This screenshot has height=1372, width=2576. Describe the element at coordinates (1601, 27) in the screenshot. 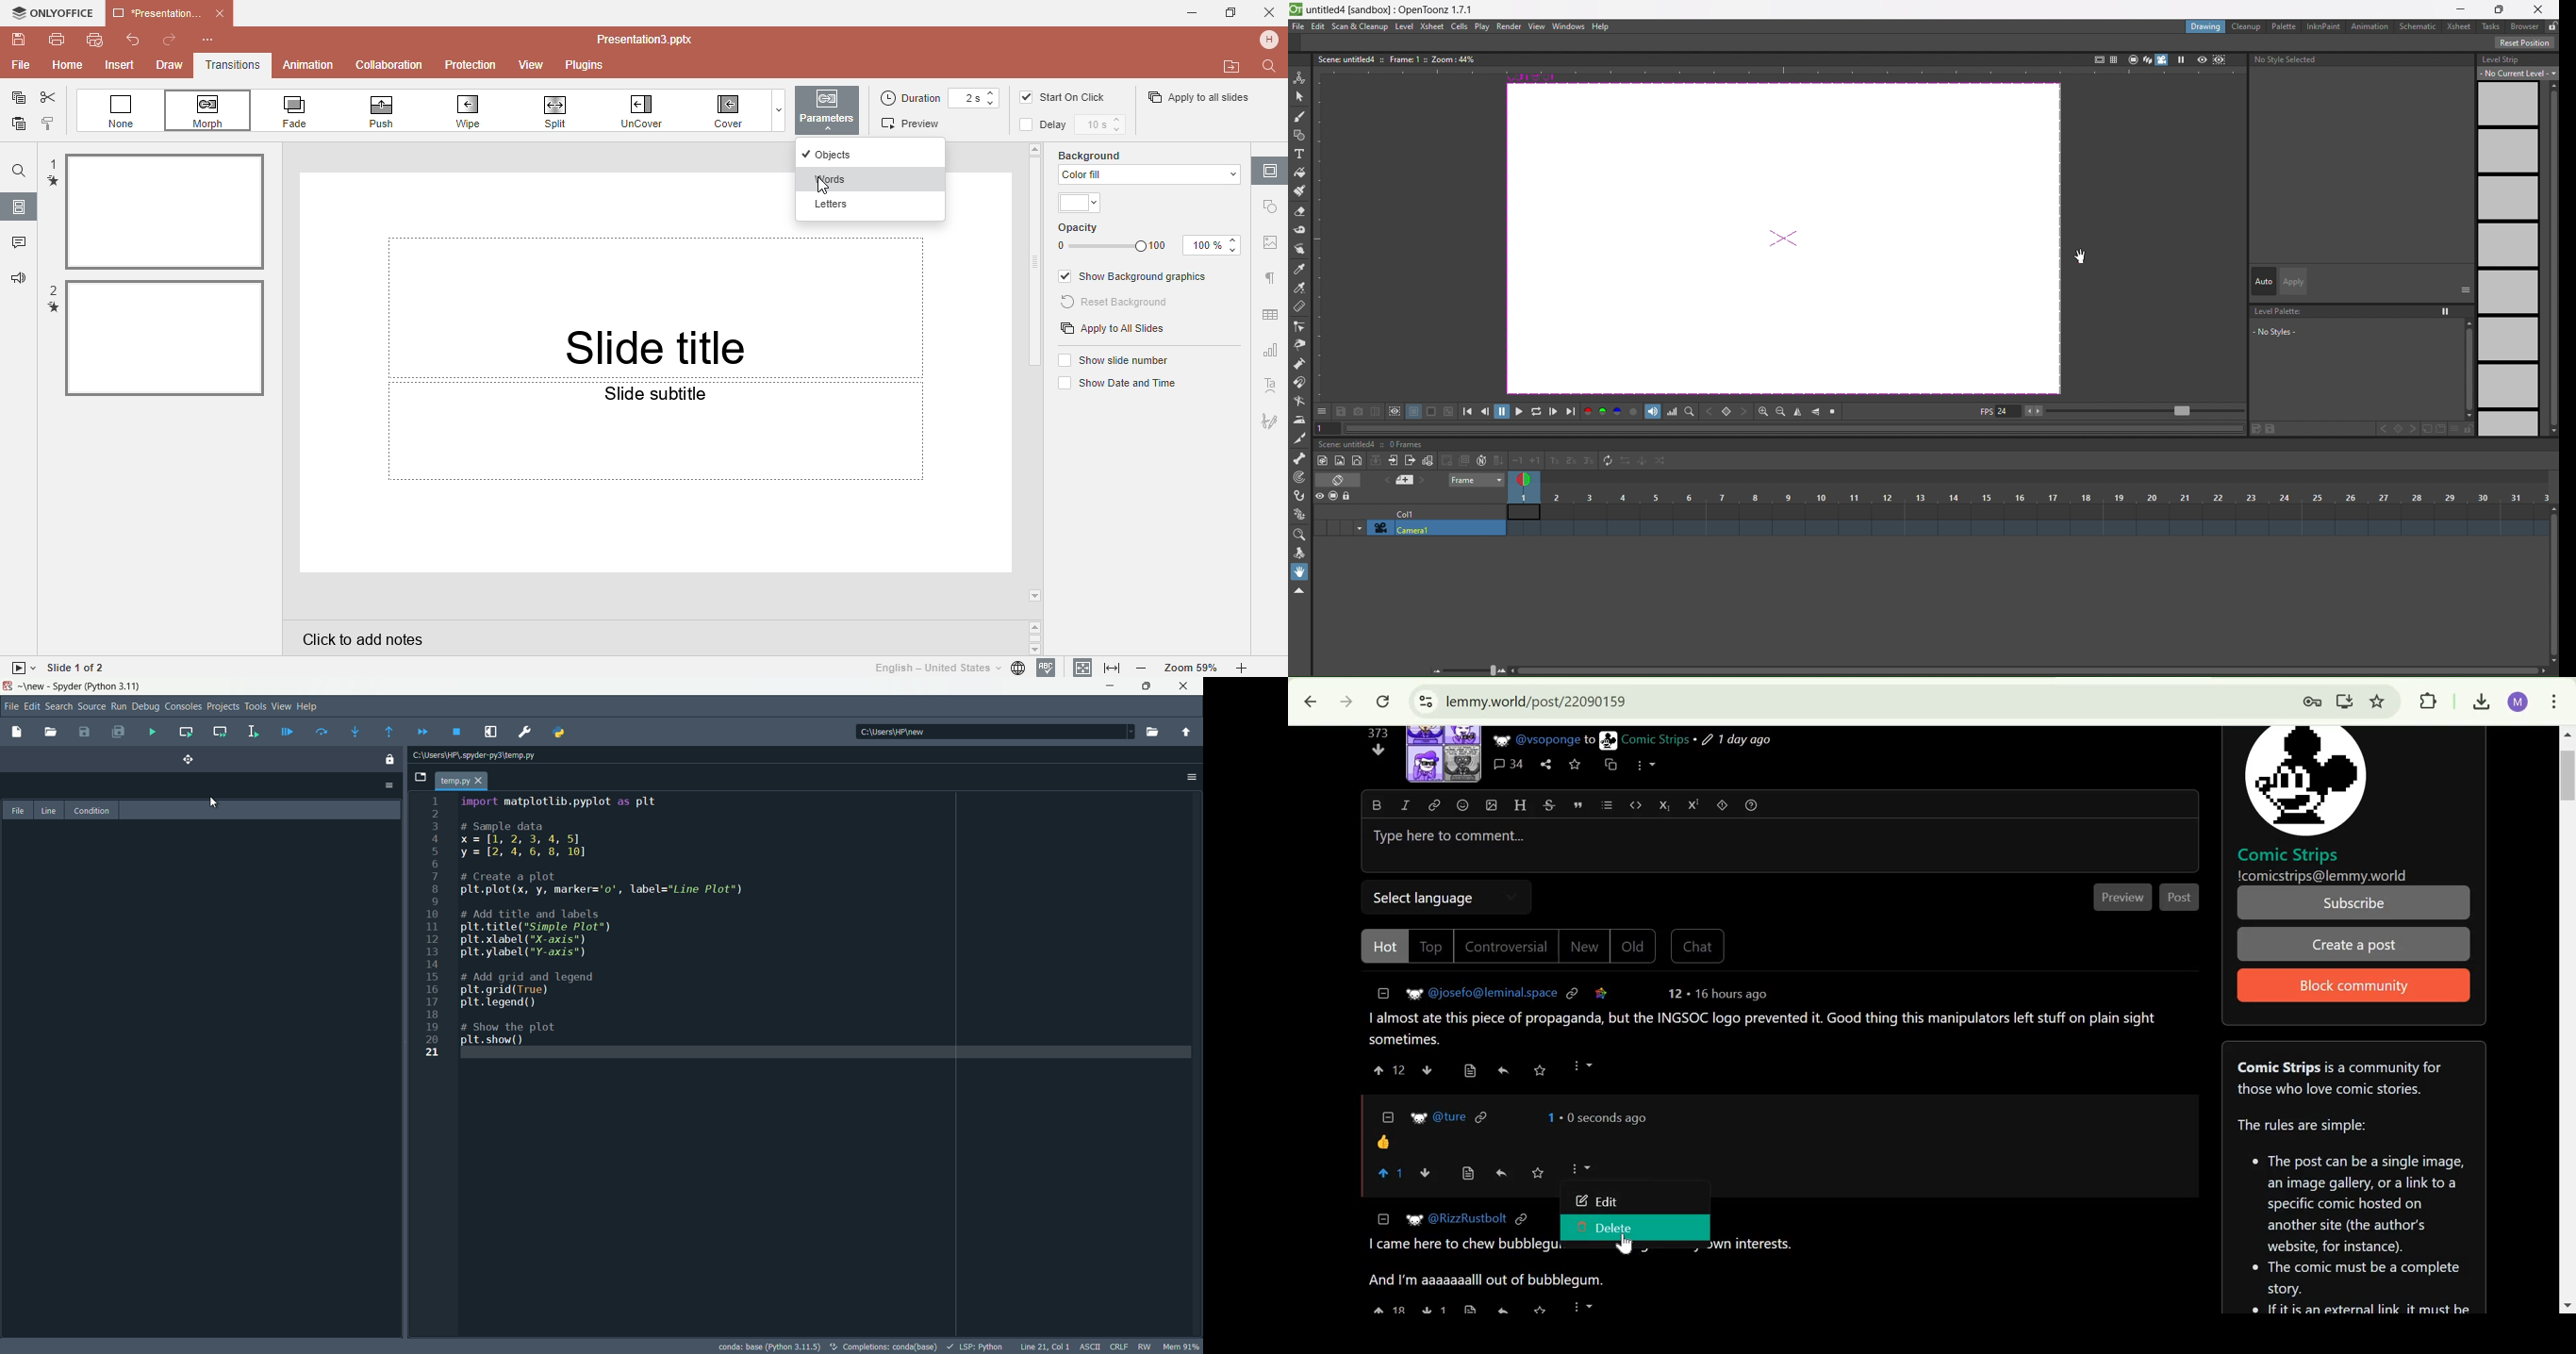

I see `help` at that location.